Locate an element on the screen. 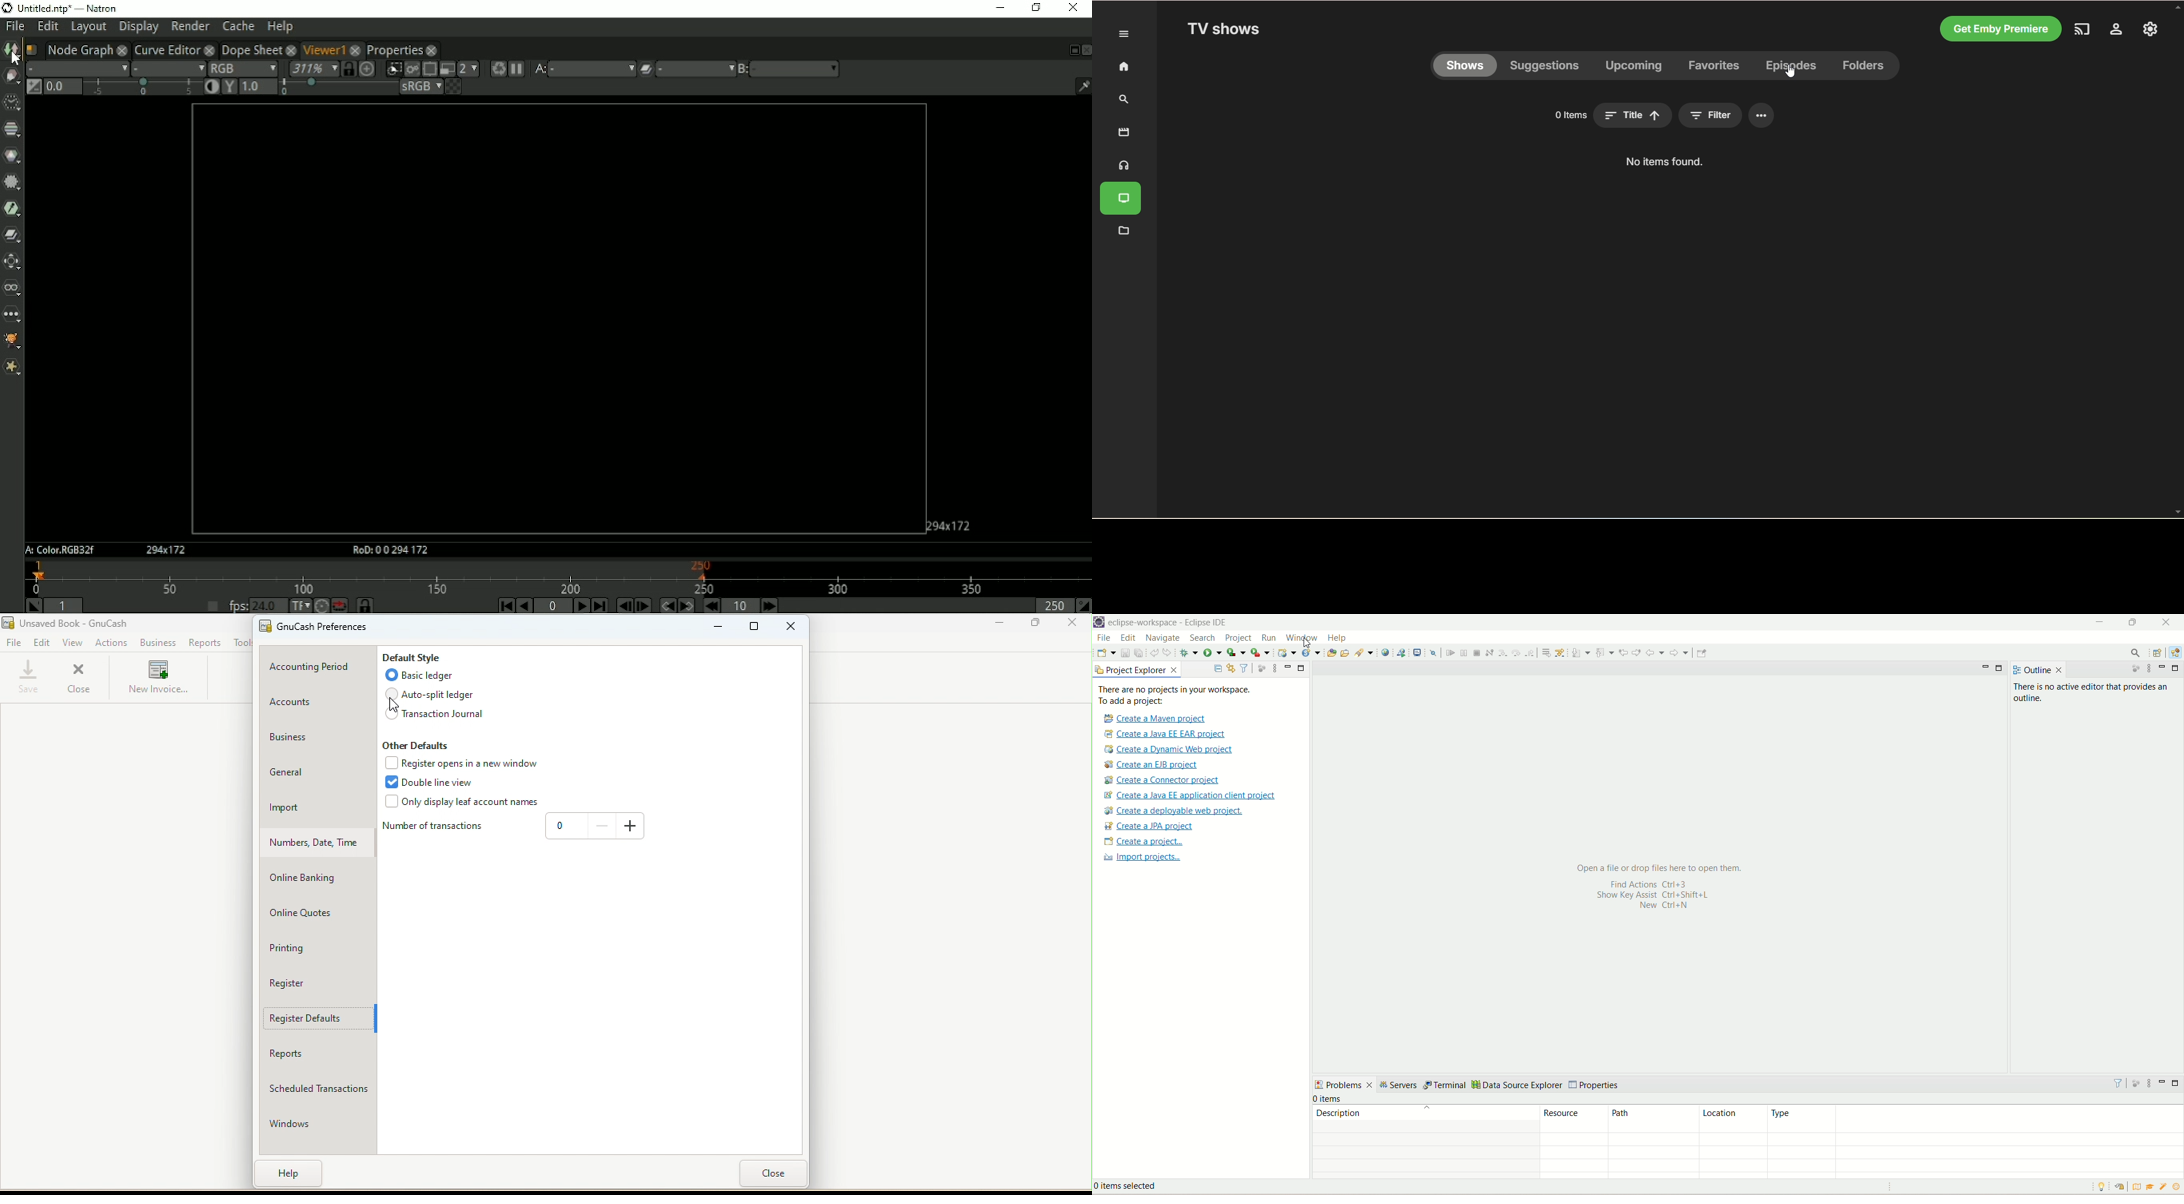 This screenshot has width=2184, height=1204. Increase is located at coordinates (631, 828).